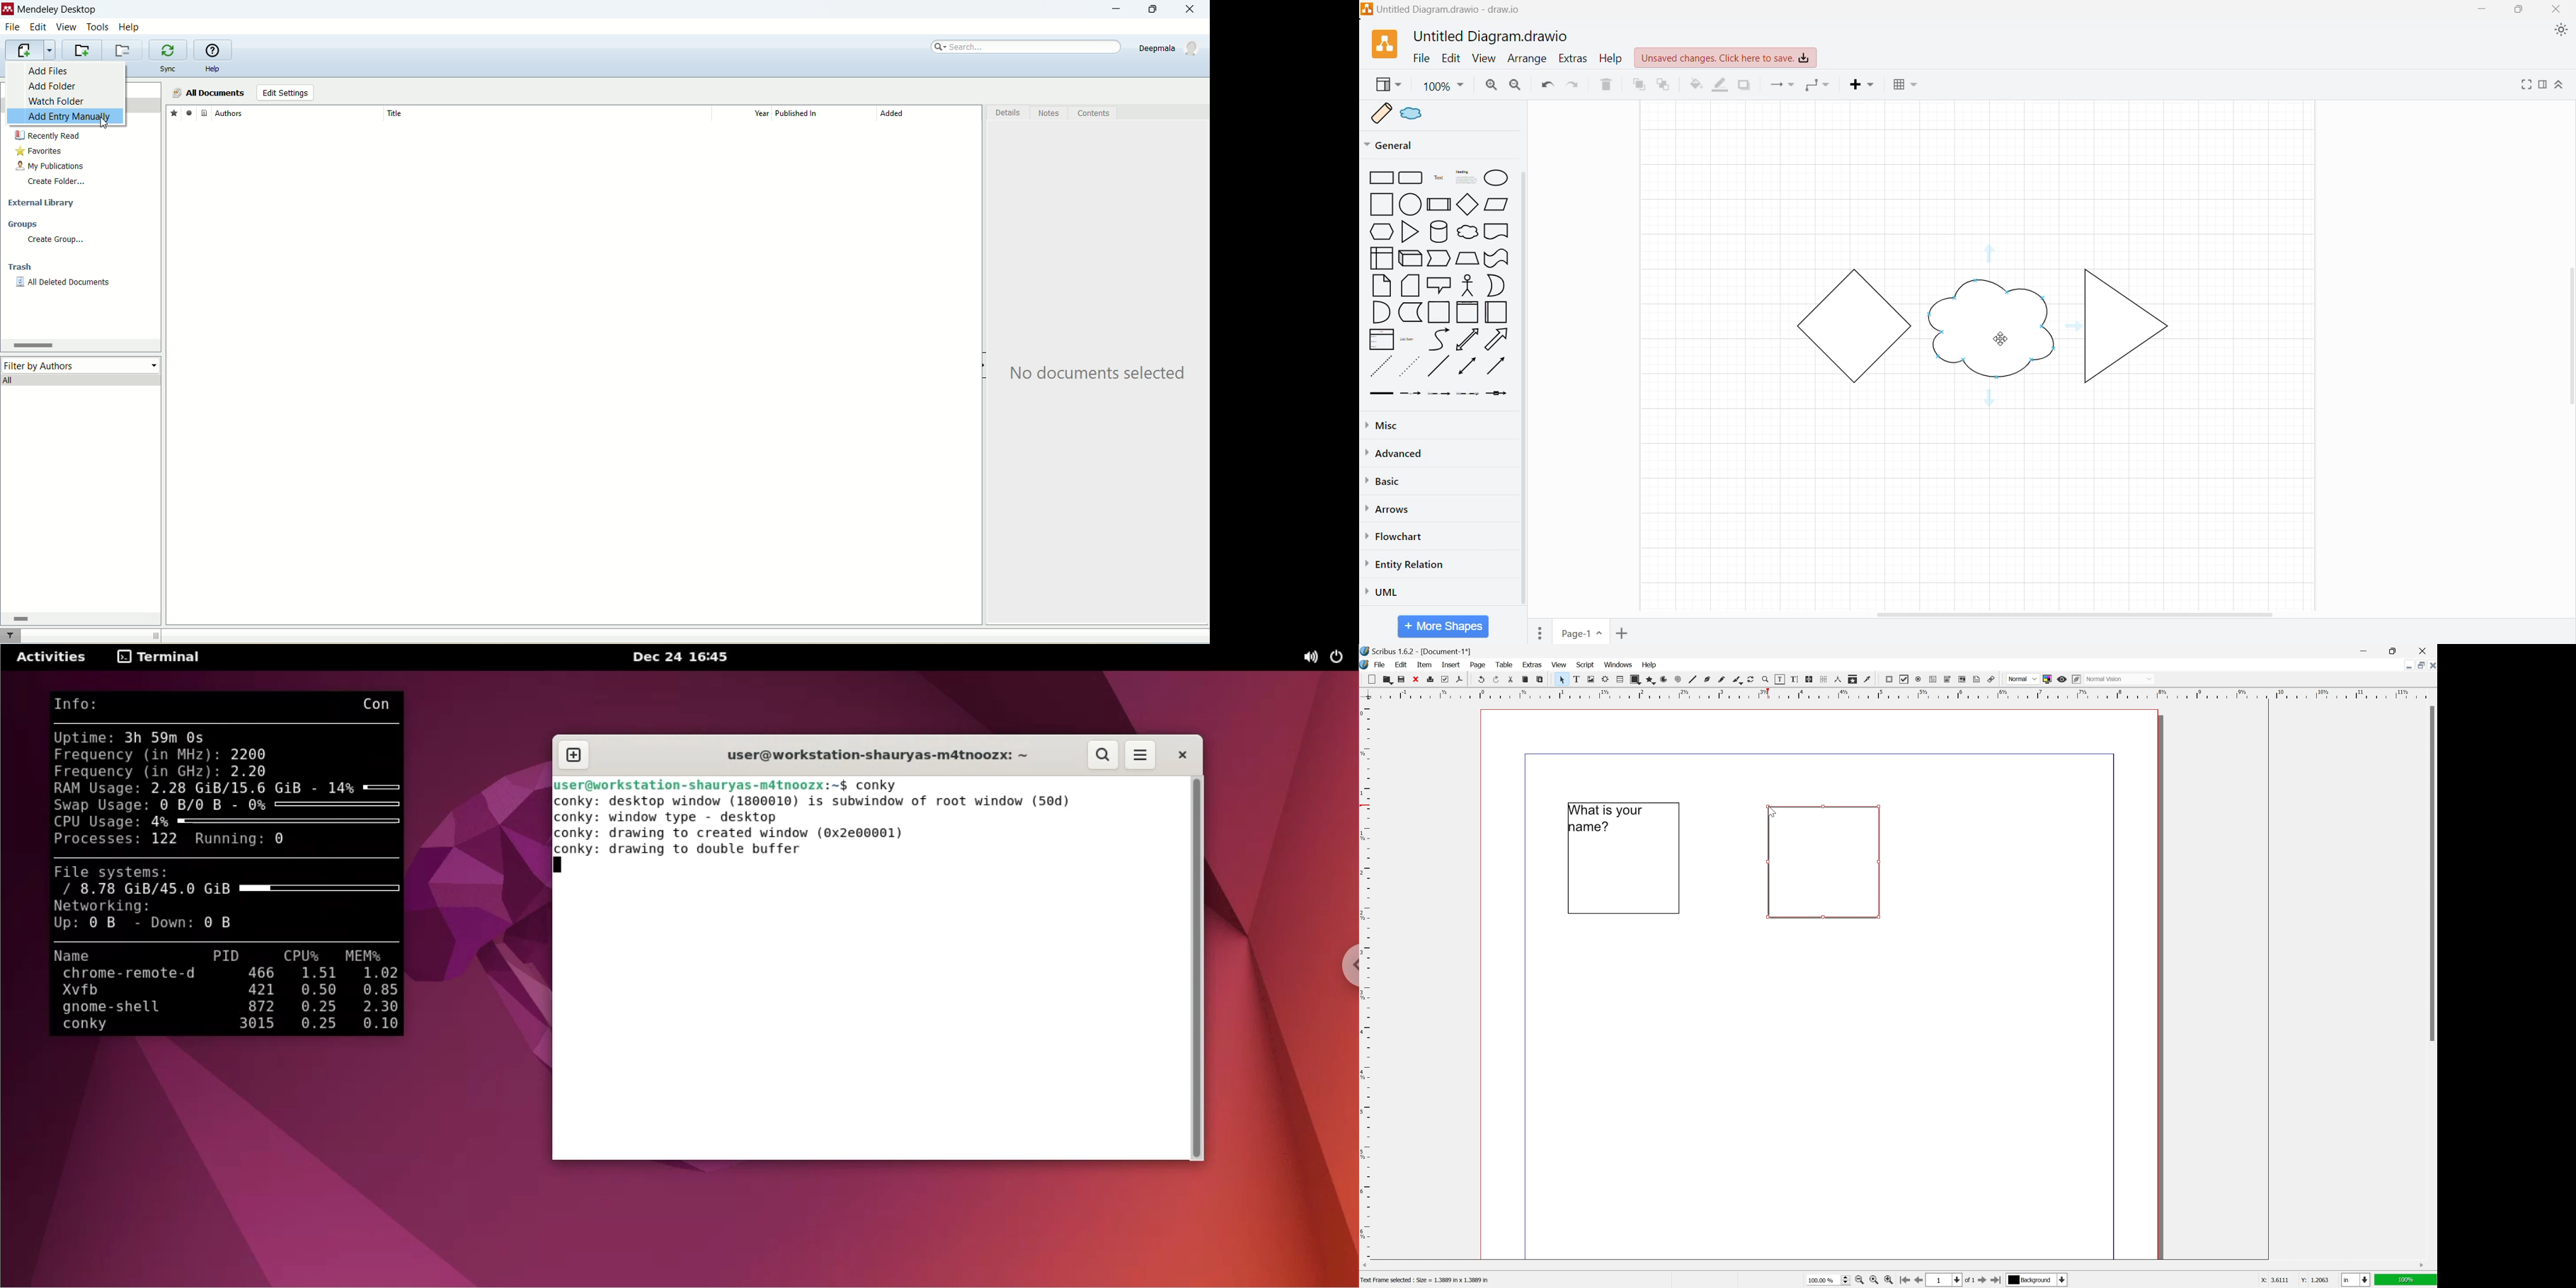 This screenshot has height=1288, width=2576. Describe the element at coordinates (1822, 860) in the screenshot. I see `text box` at that location.